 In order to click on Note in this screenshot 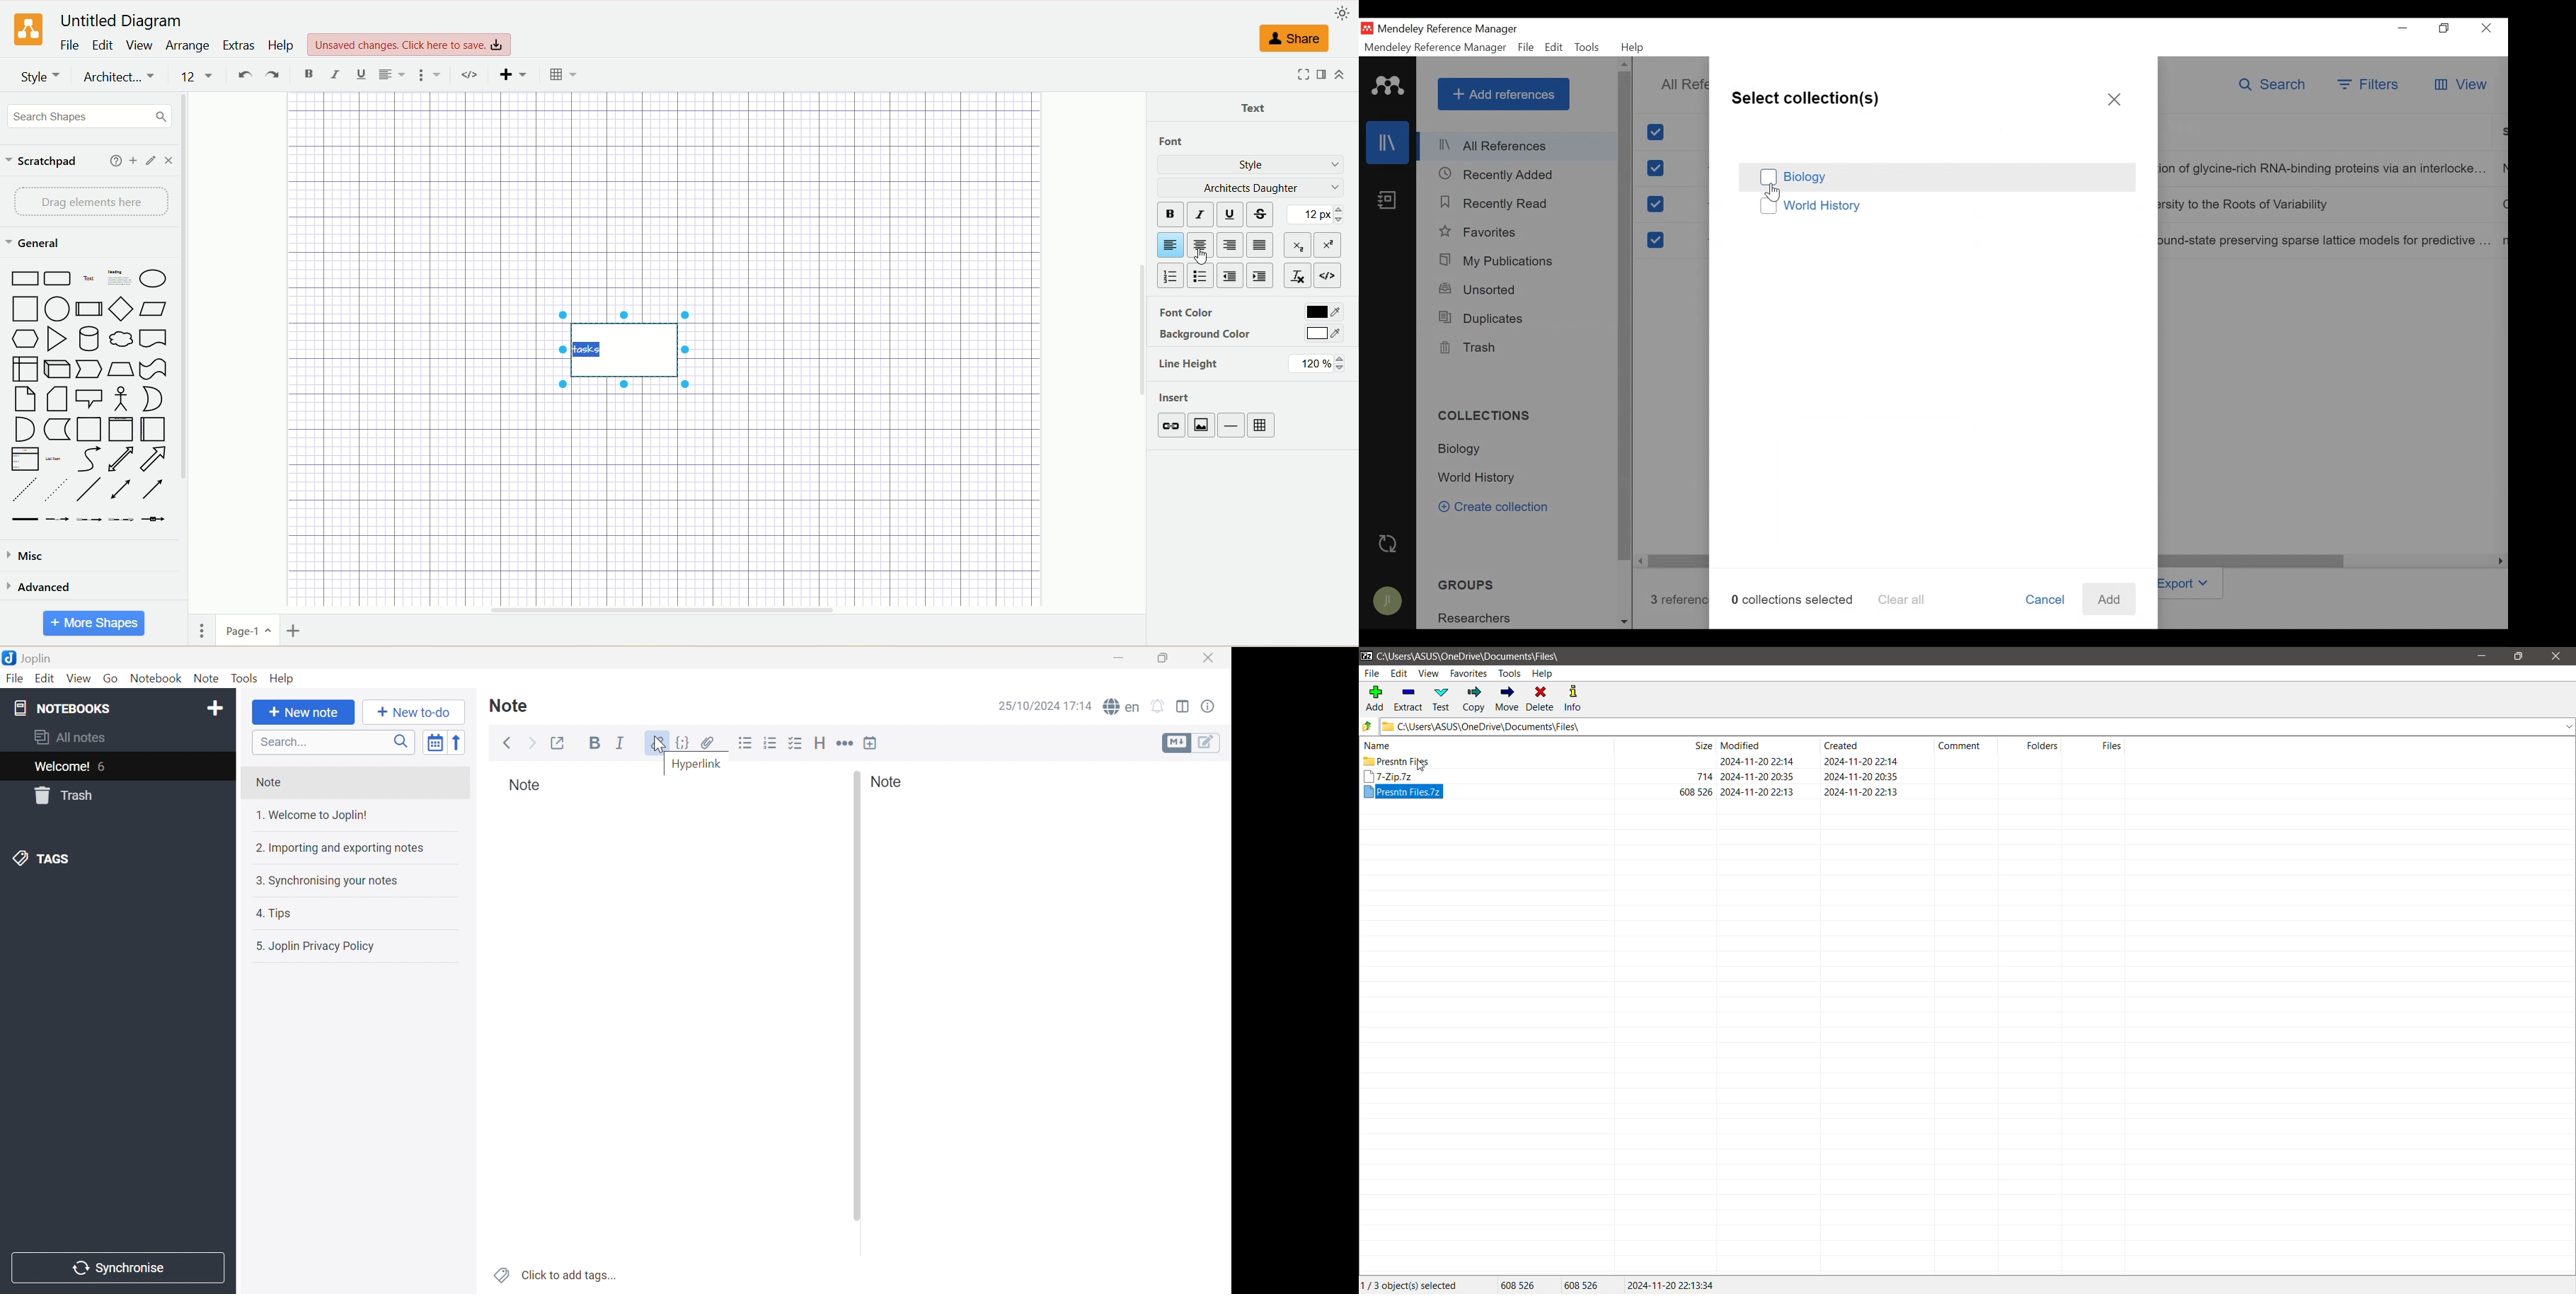, I will do `click(526, 788)`.